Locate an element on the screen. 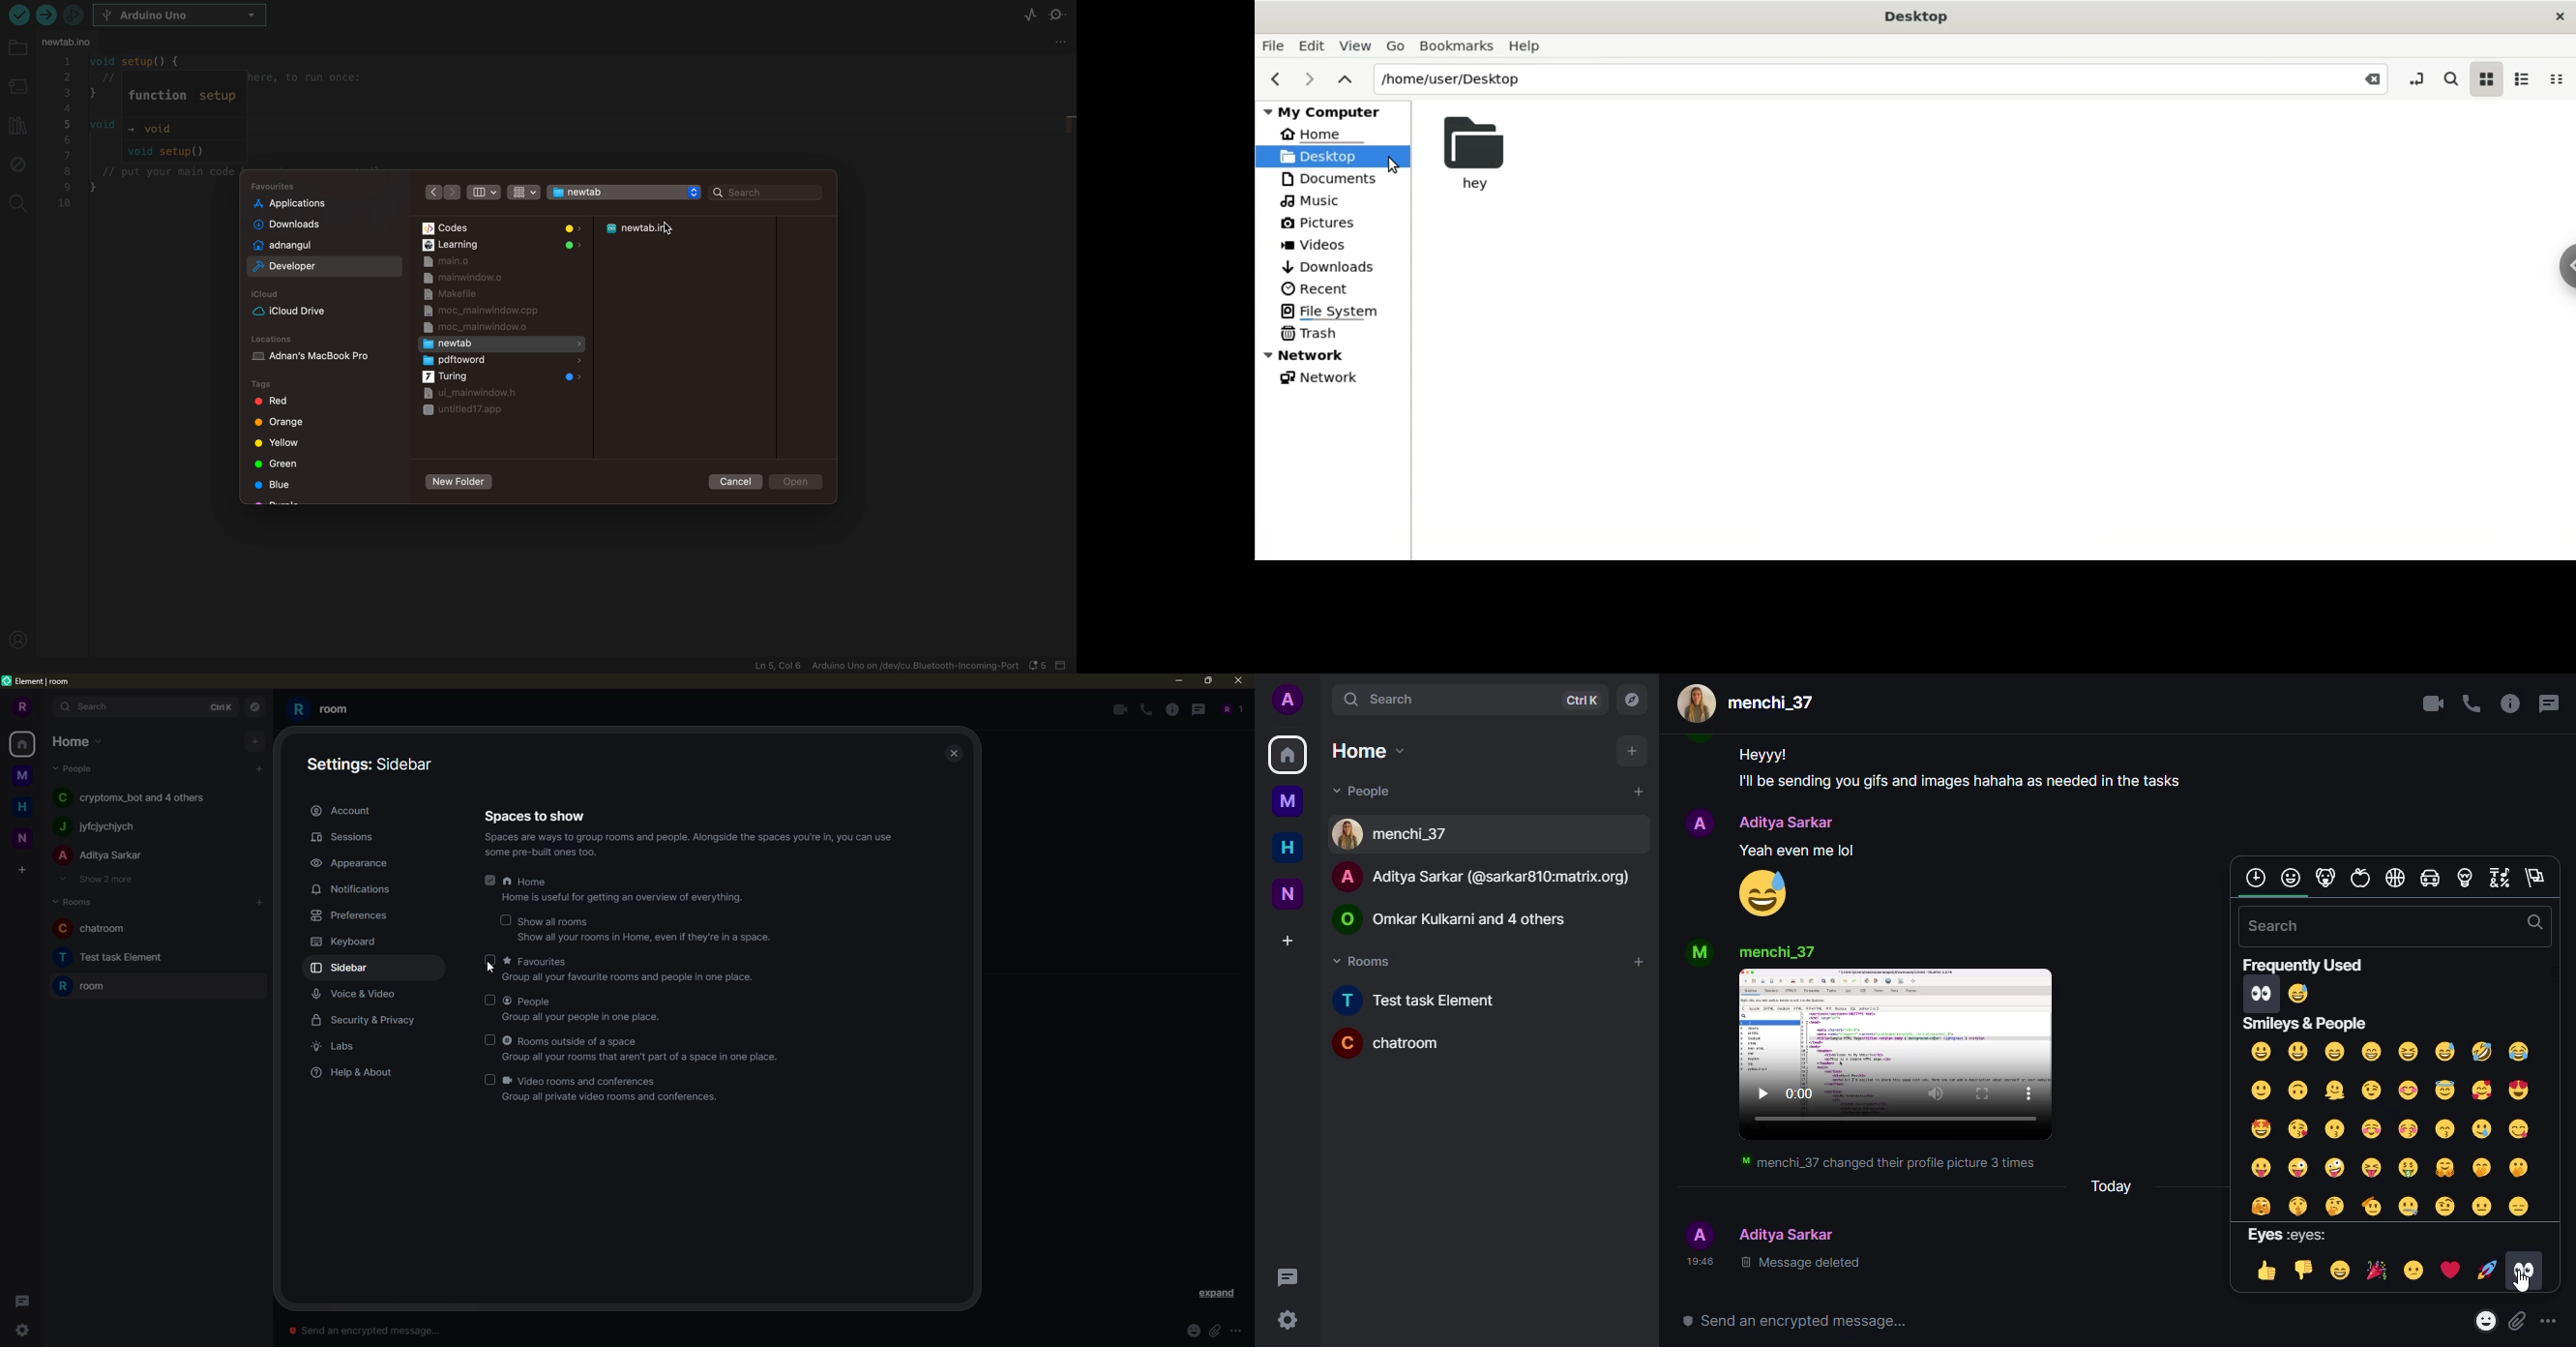 This screenshot has width=2576, height=1372. R room is located at coordinates (84, 988).